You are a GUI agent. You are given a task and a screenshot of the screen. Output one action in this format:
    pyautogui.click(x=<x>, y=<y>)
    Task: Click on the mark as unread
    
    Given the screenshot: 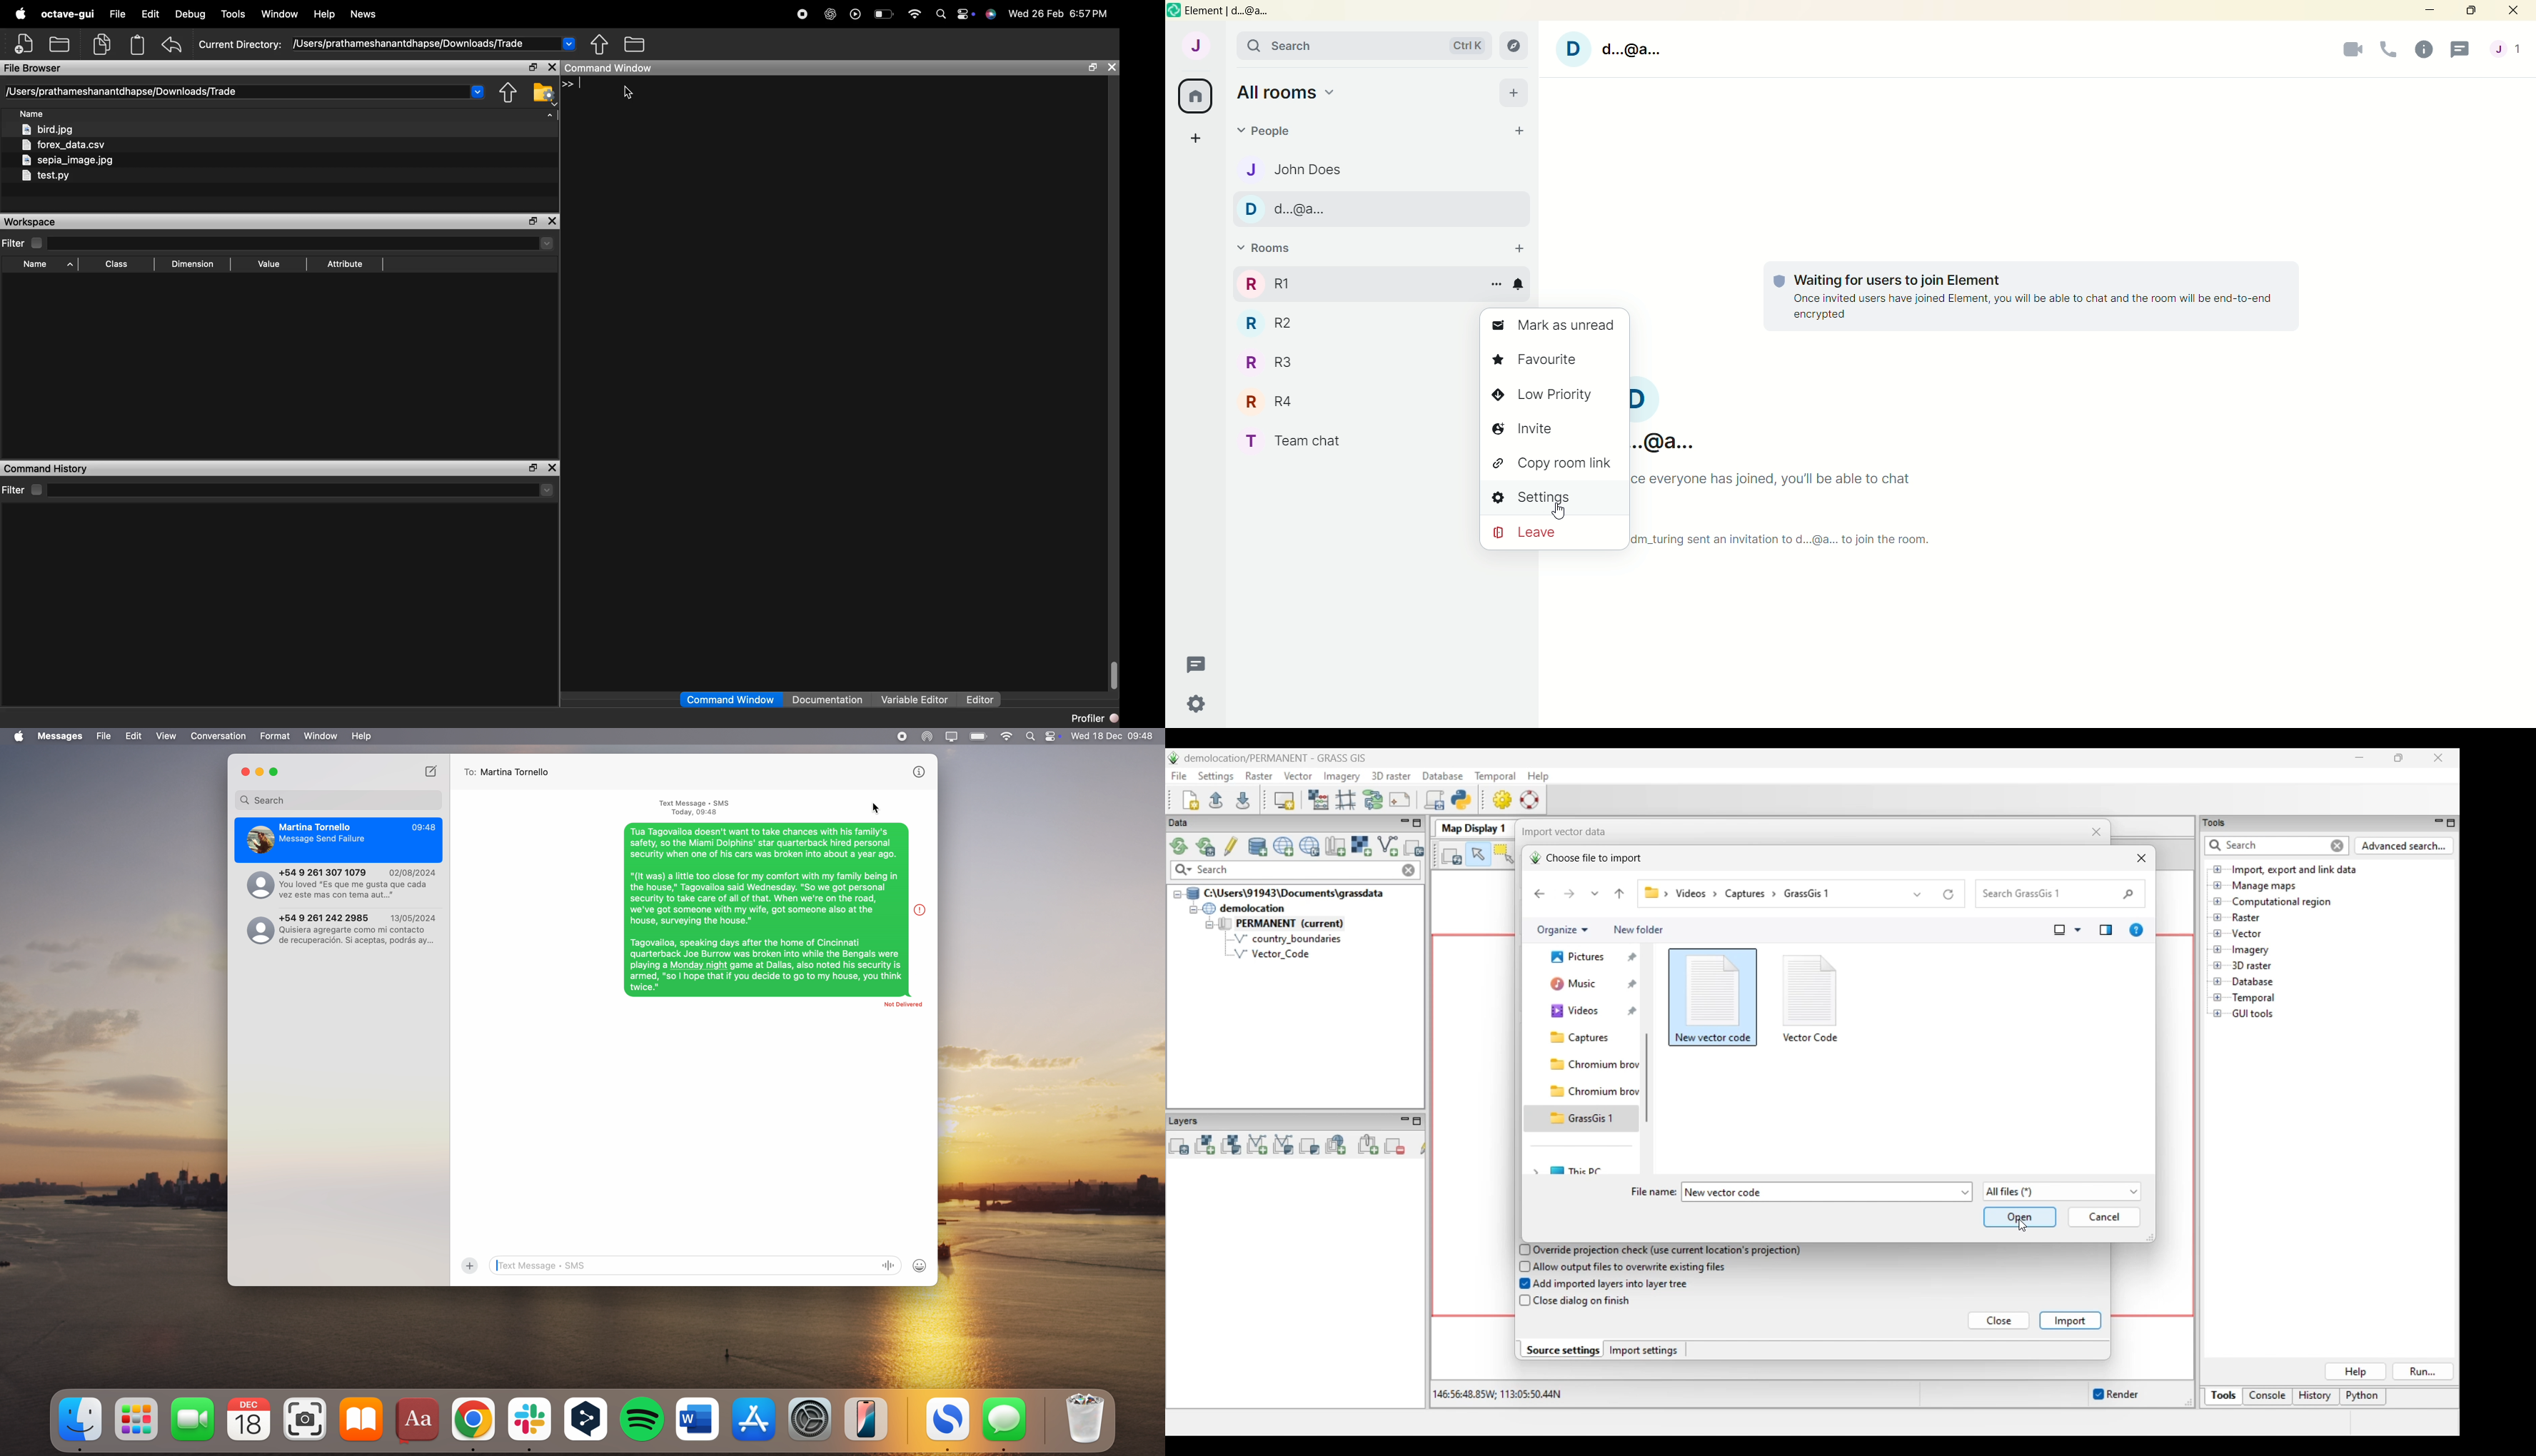 What is the action you would take?
    pyautogui.click(x=1558, y=327)
    